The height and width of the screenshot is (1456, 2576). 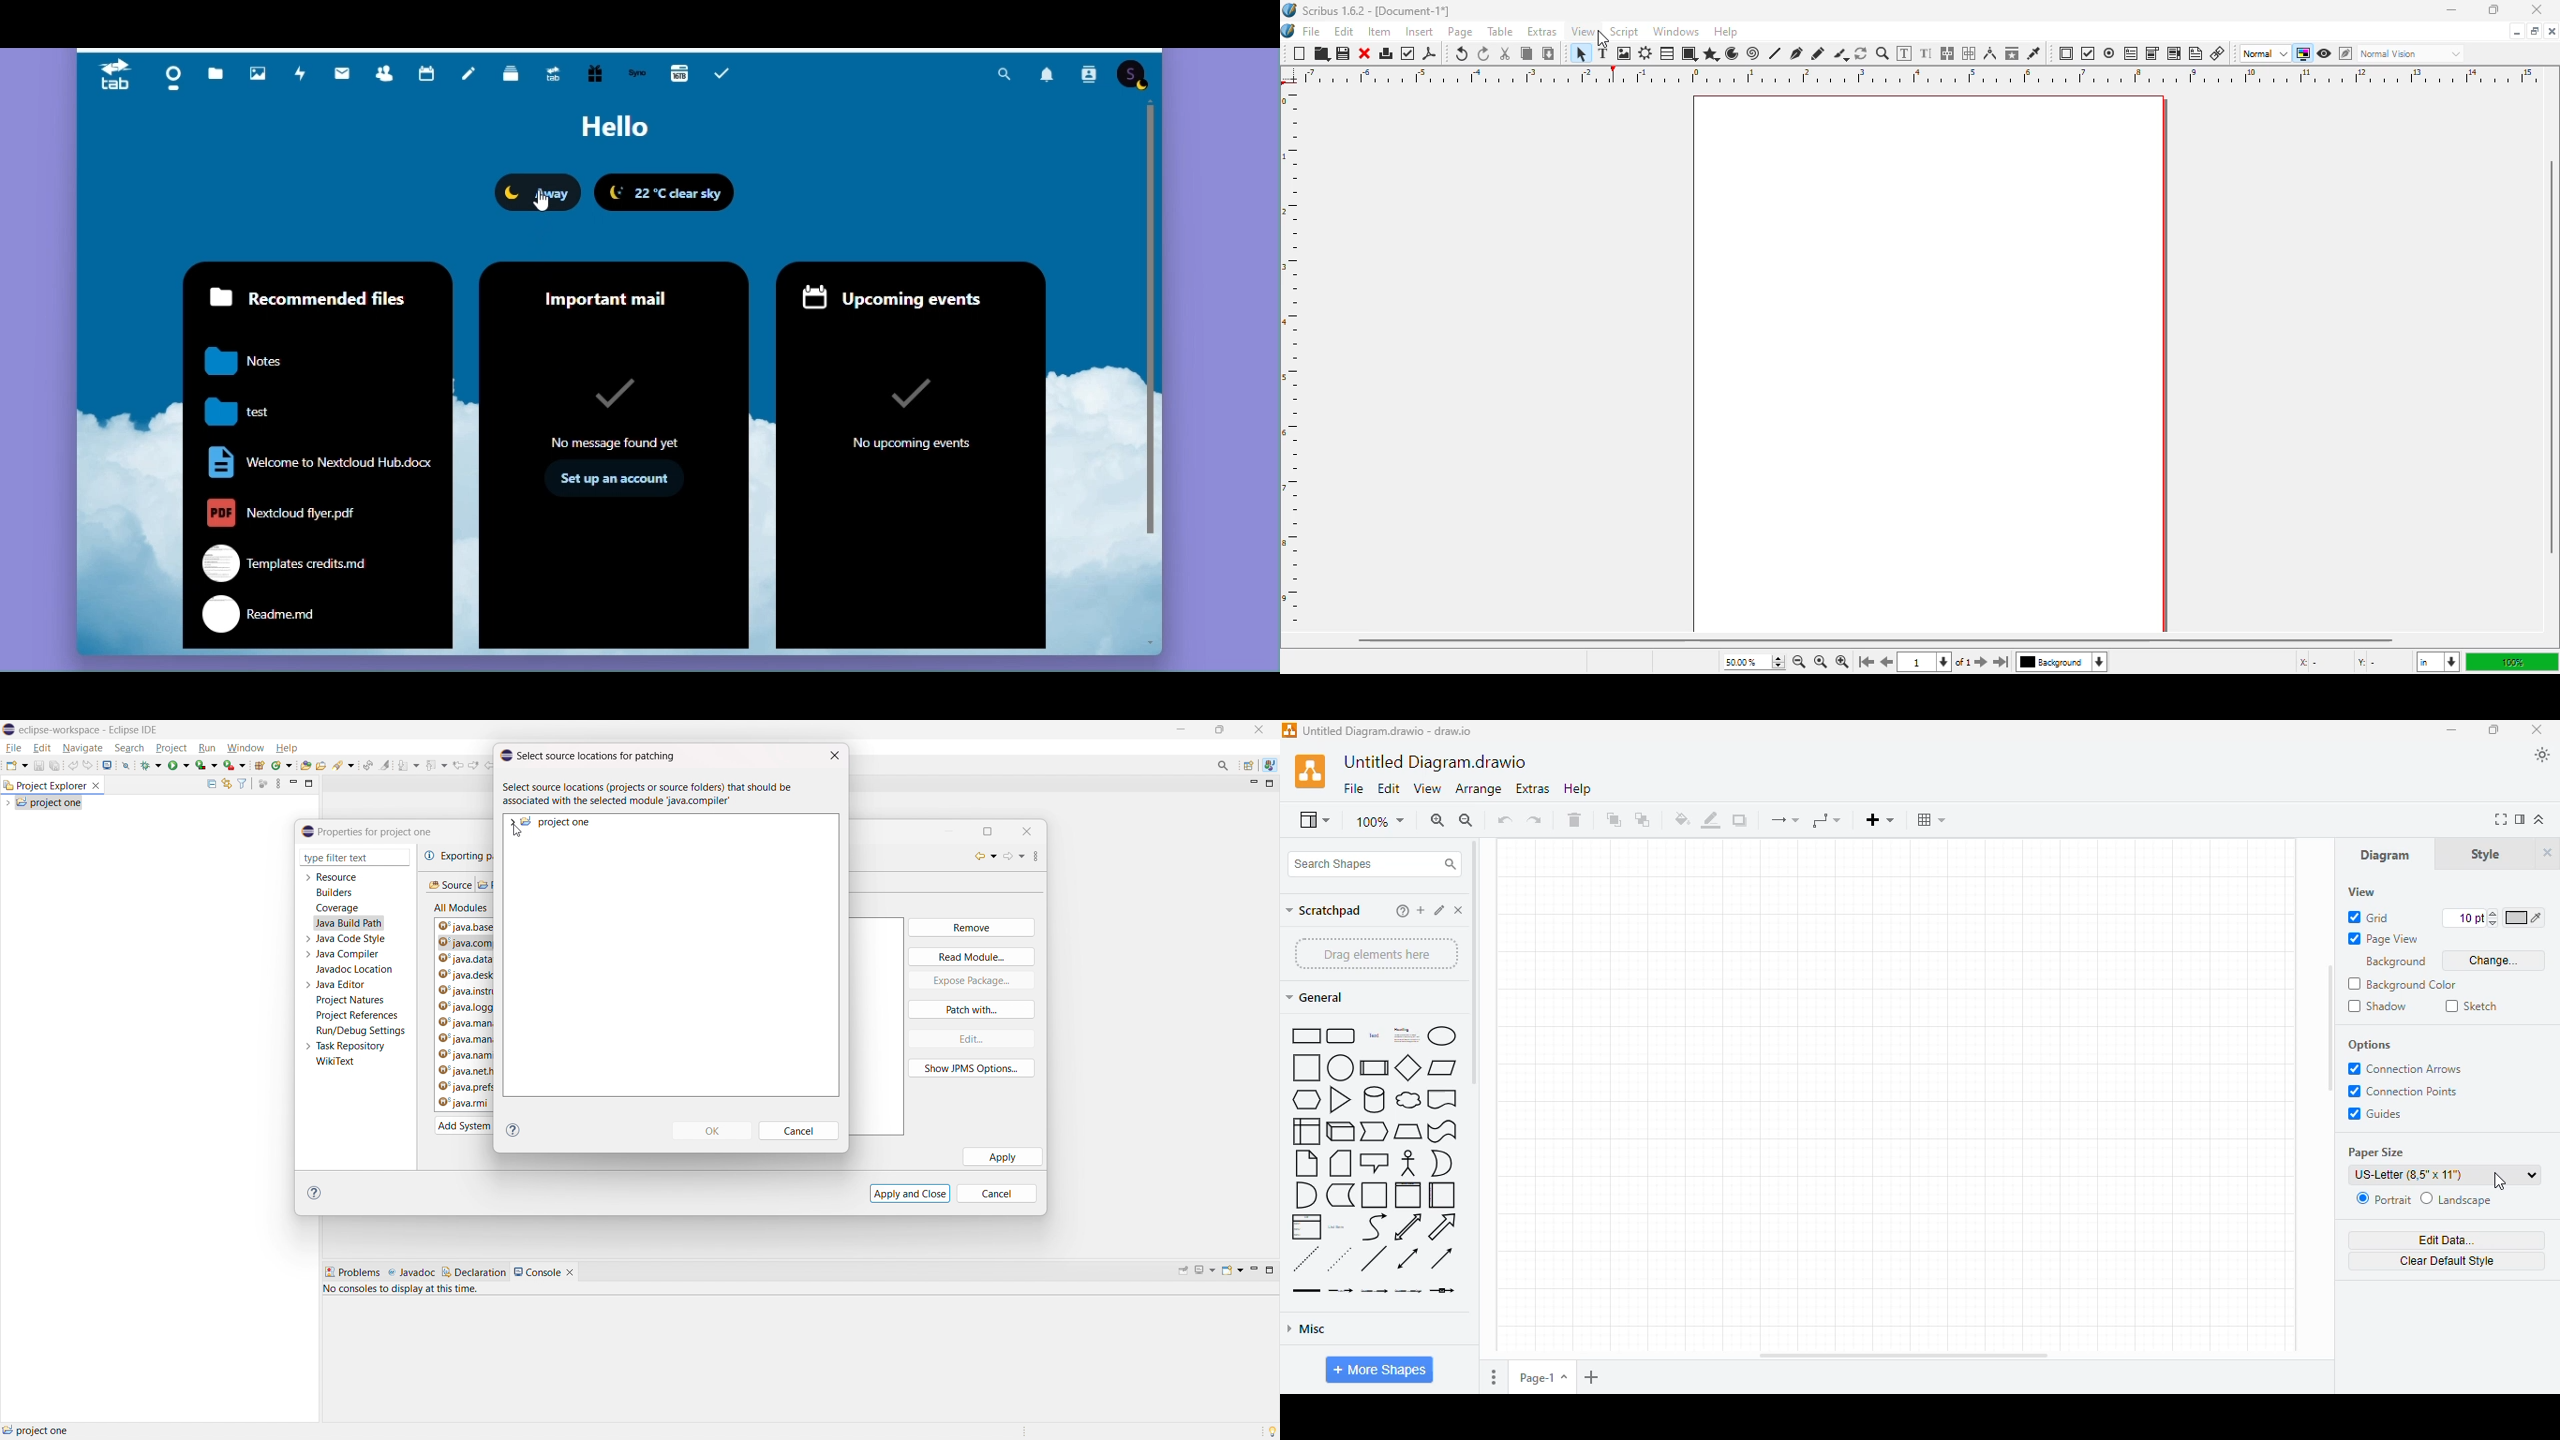 I want to click on callout, so click(x=1375, y=1163).